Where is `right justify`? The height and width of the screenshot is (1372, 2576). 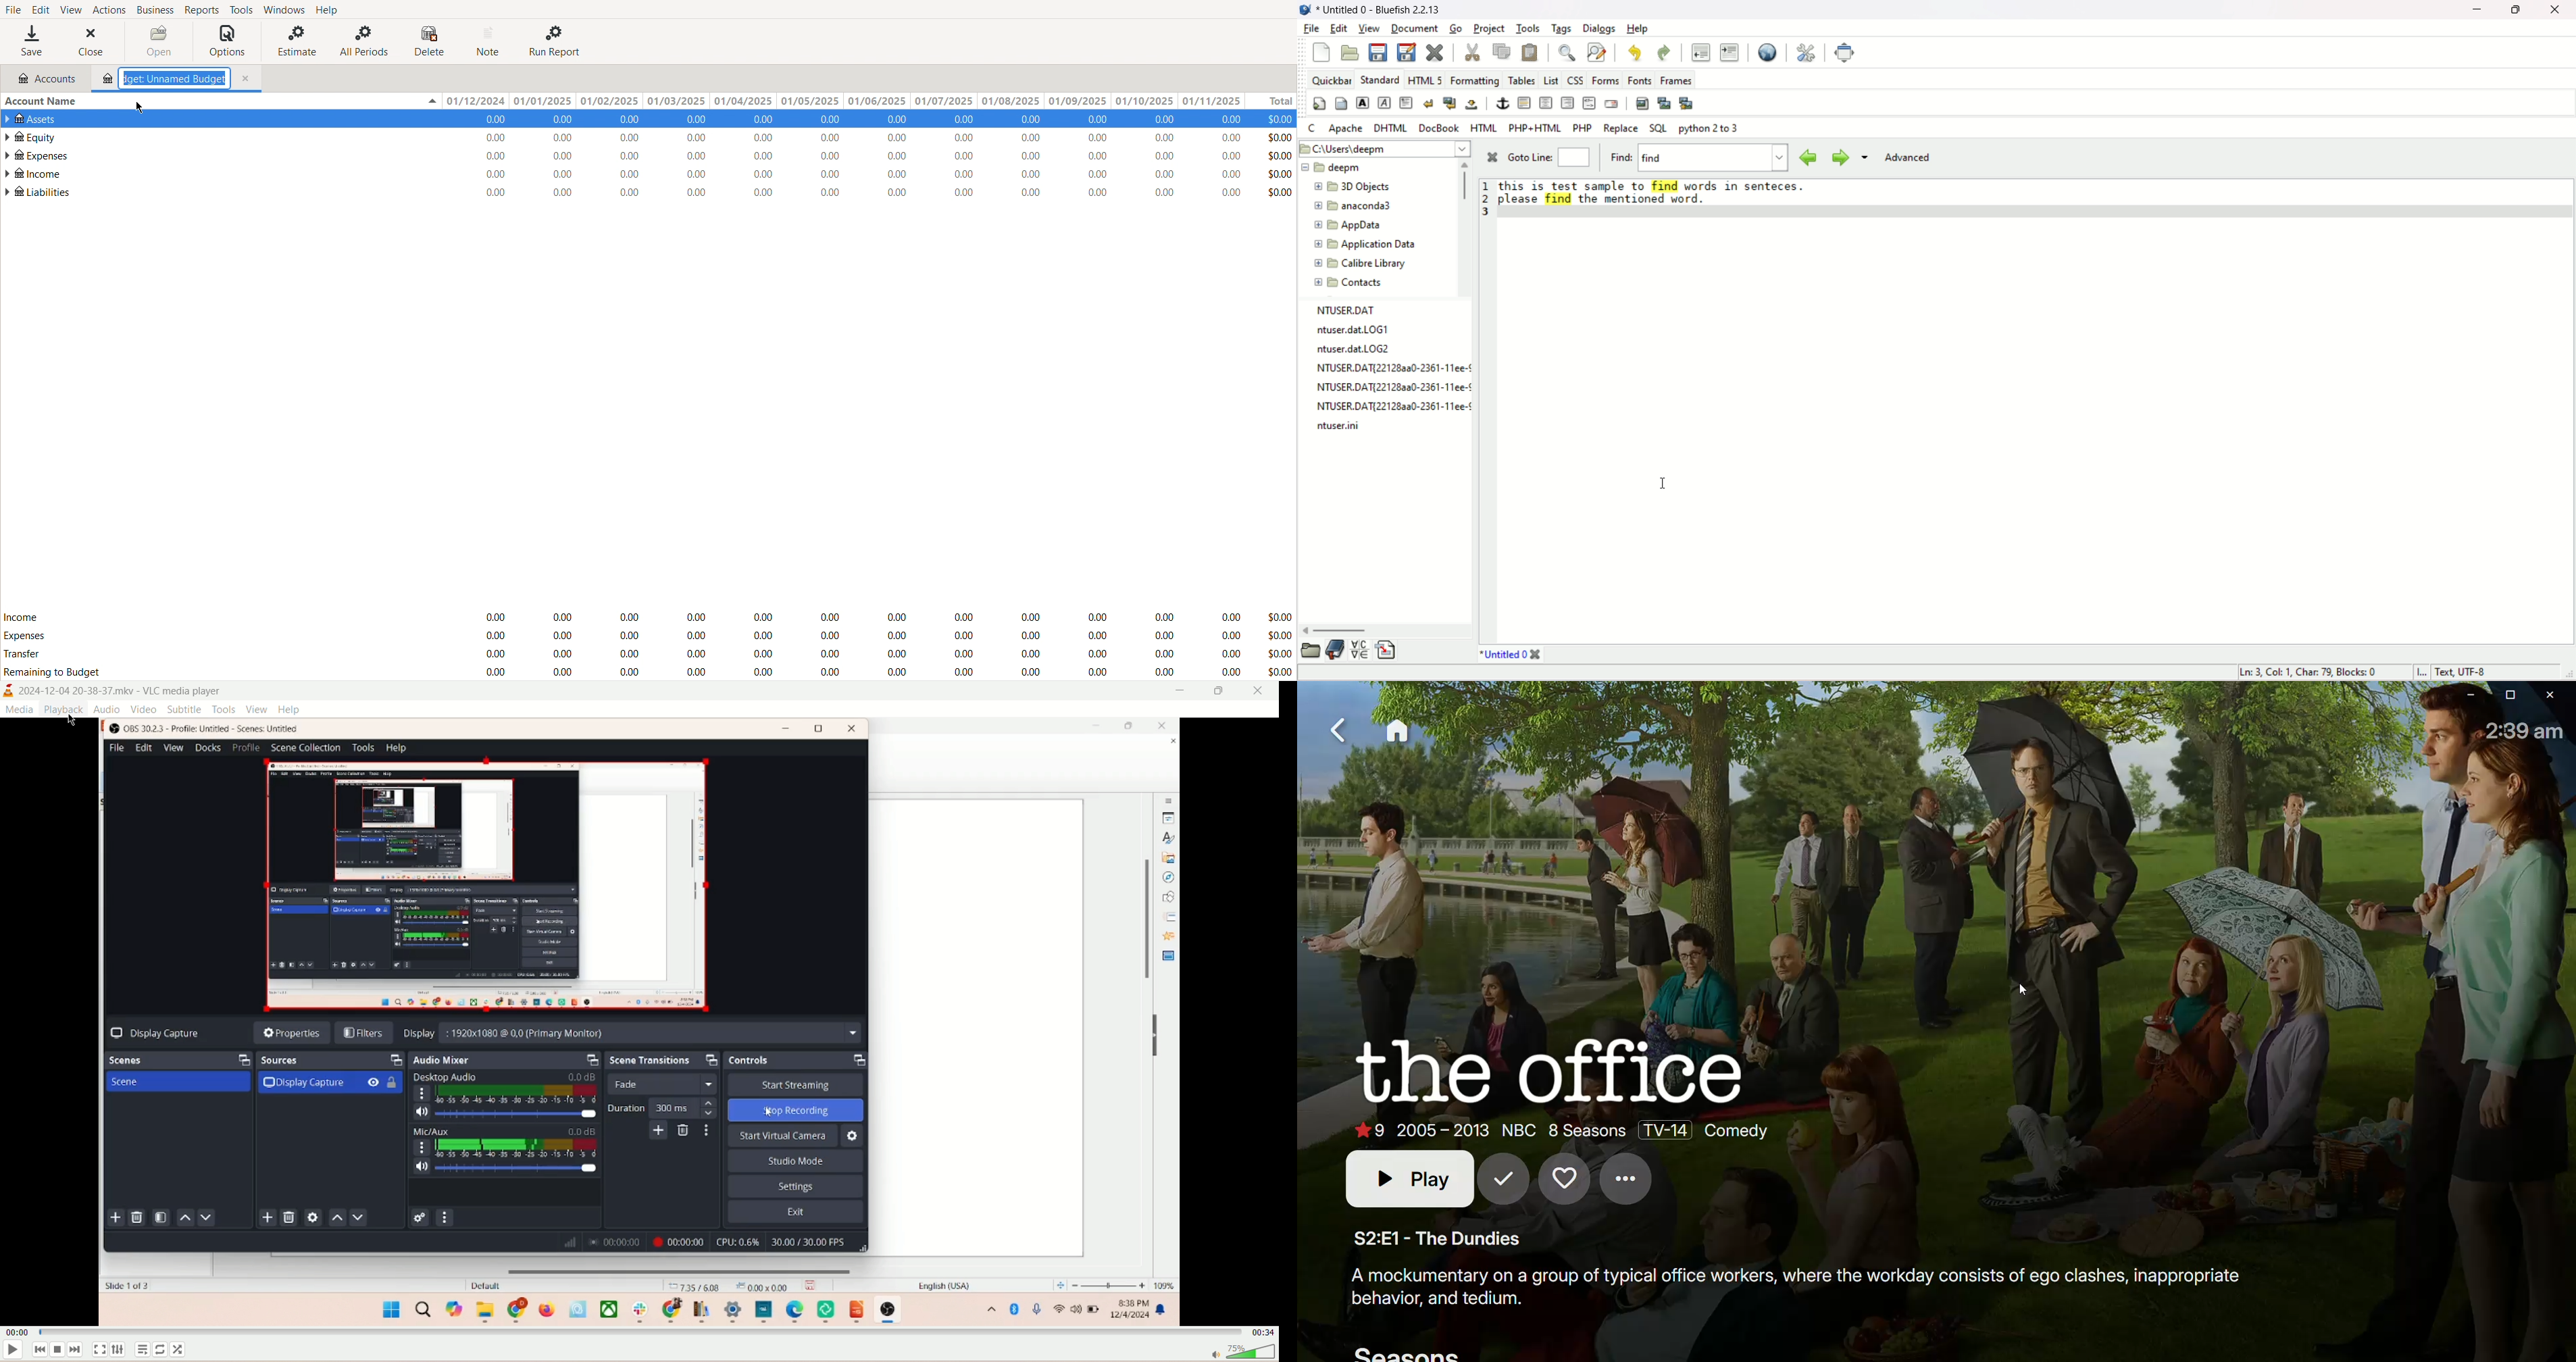
right justify is located at coordinates (1566, 103).